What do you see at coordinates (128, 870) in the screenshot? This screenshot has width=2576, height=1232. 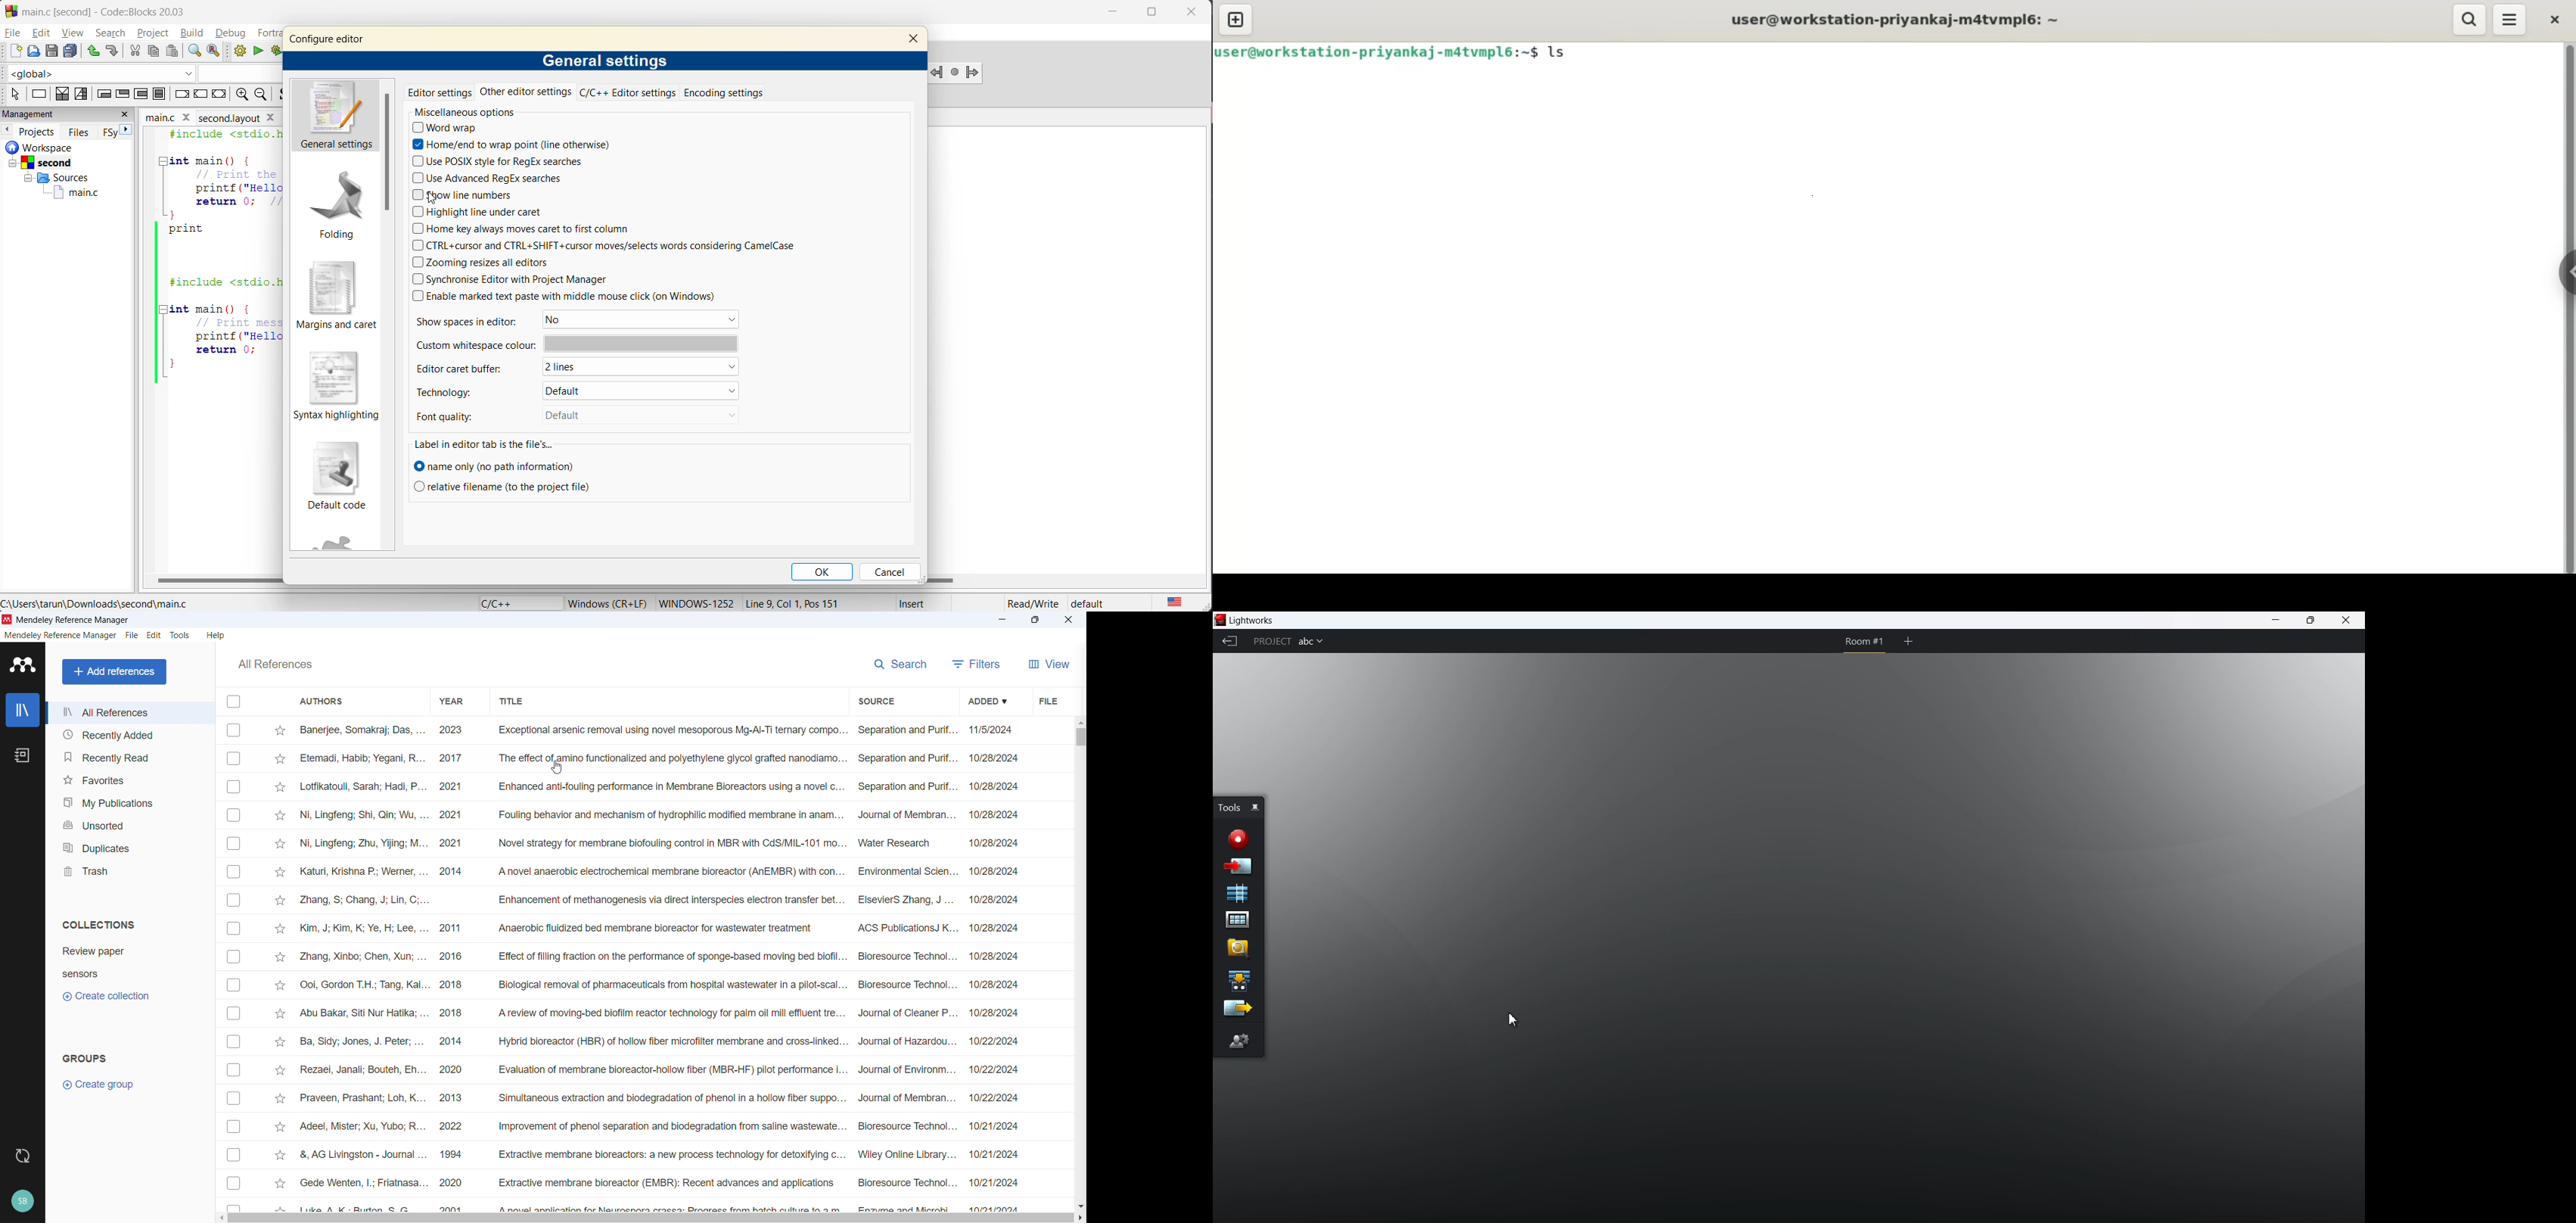 I see `trash ` at bounding box center [128, 870].